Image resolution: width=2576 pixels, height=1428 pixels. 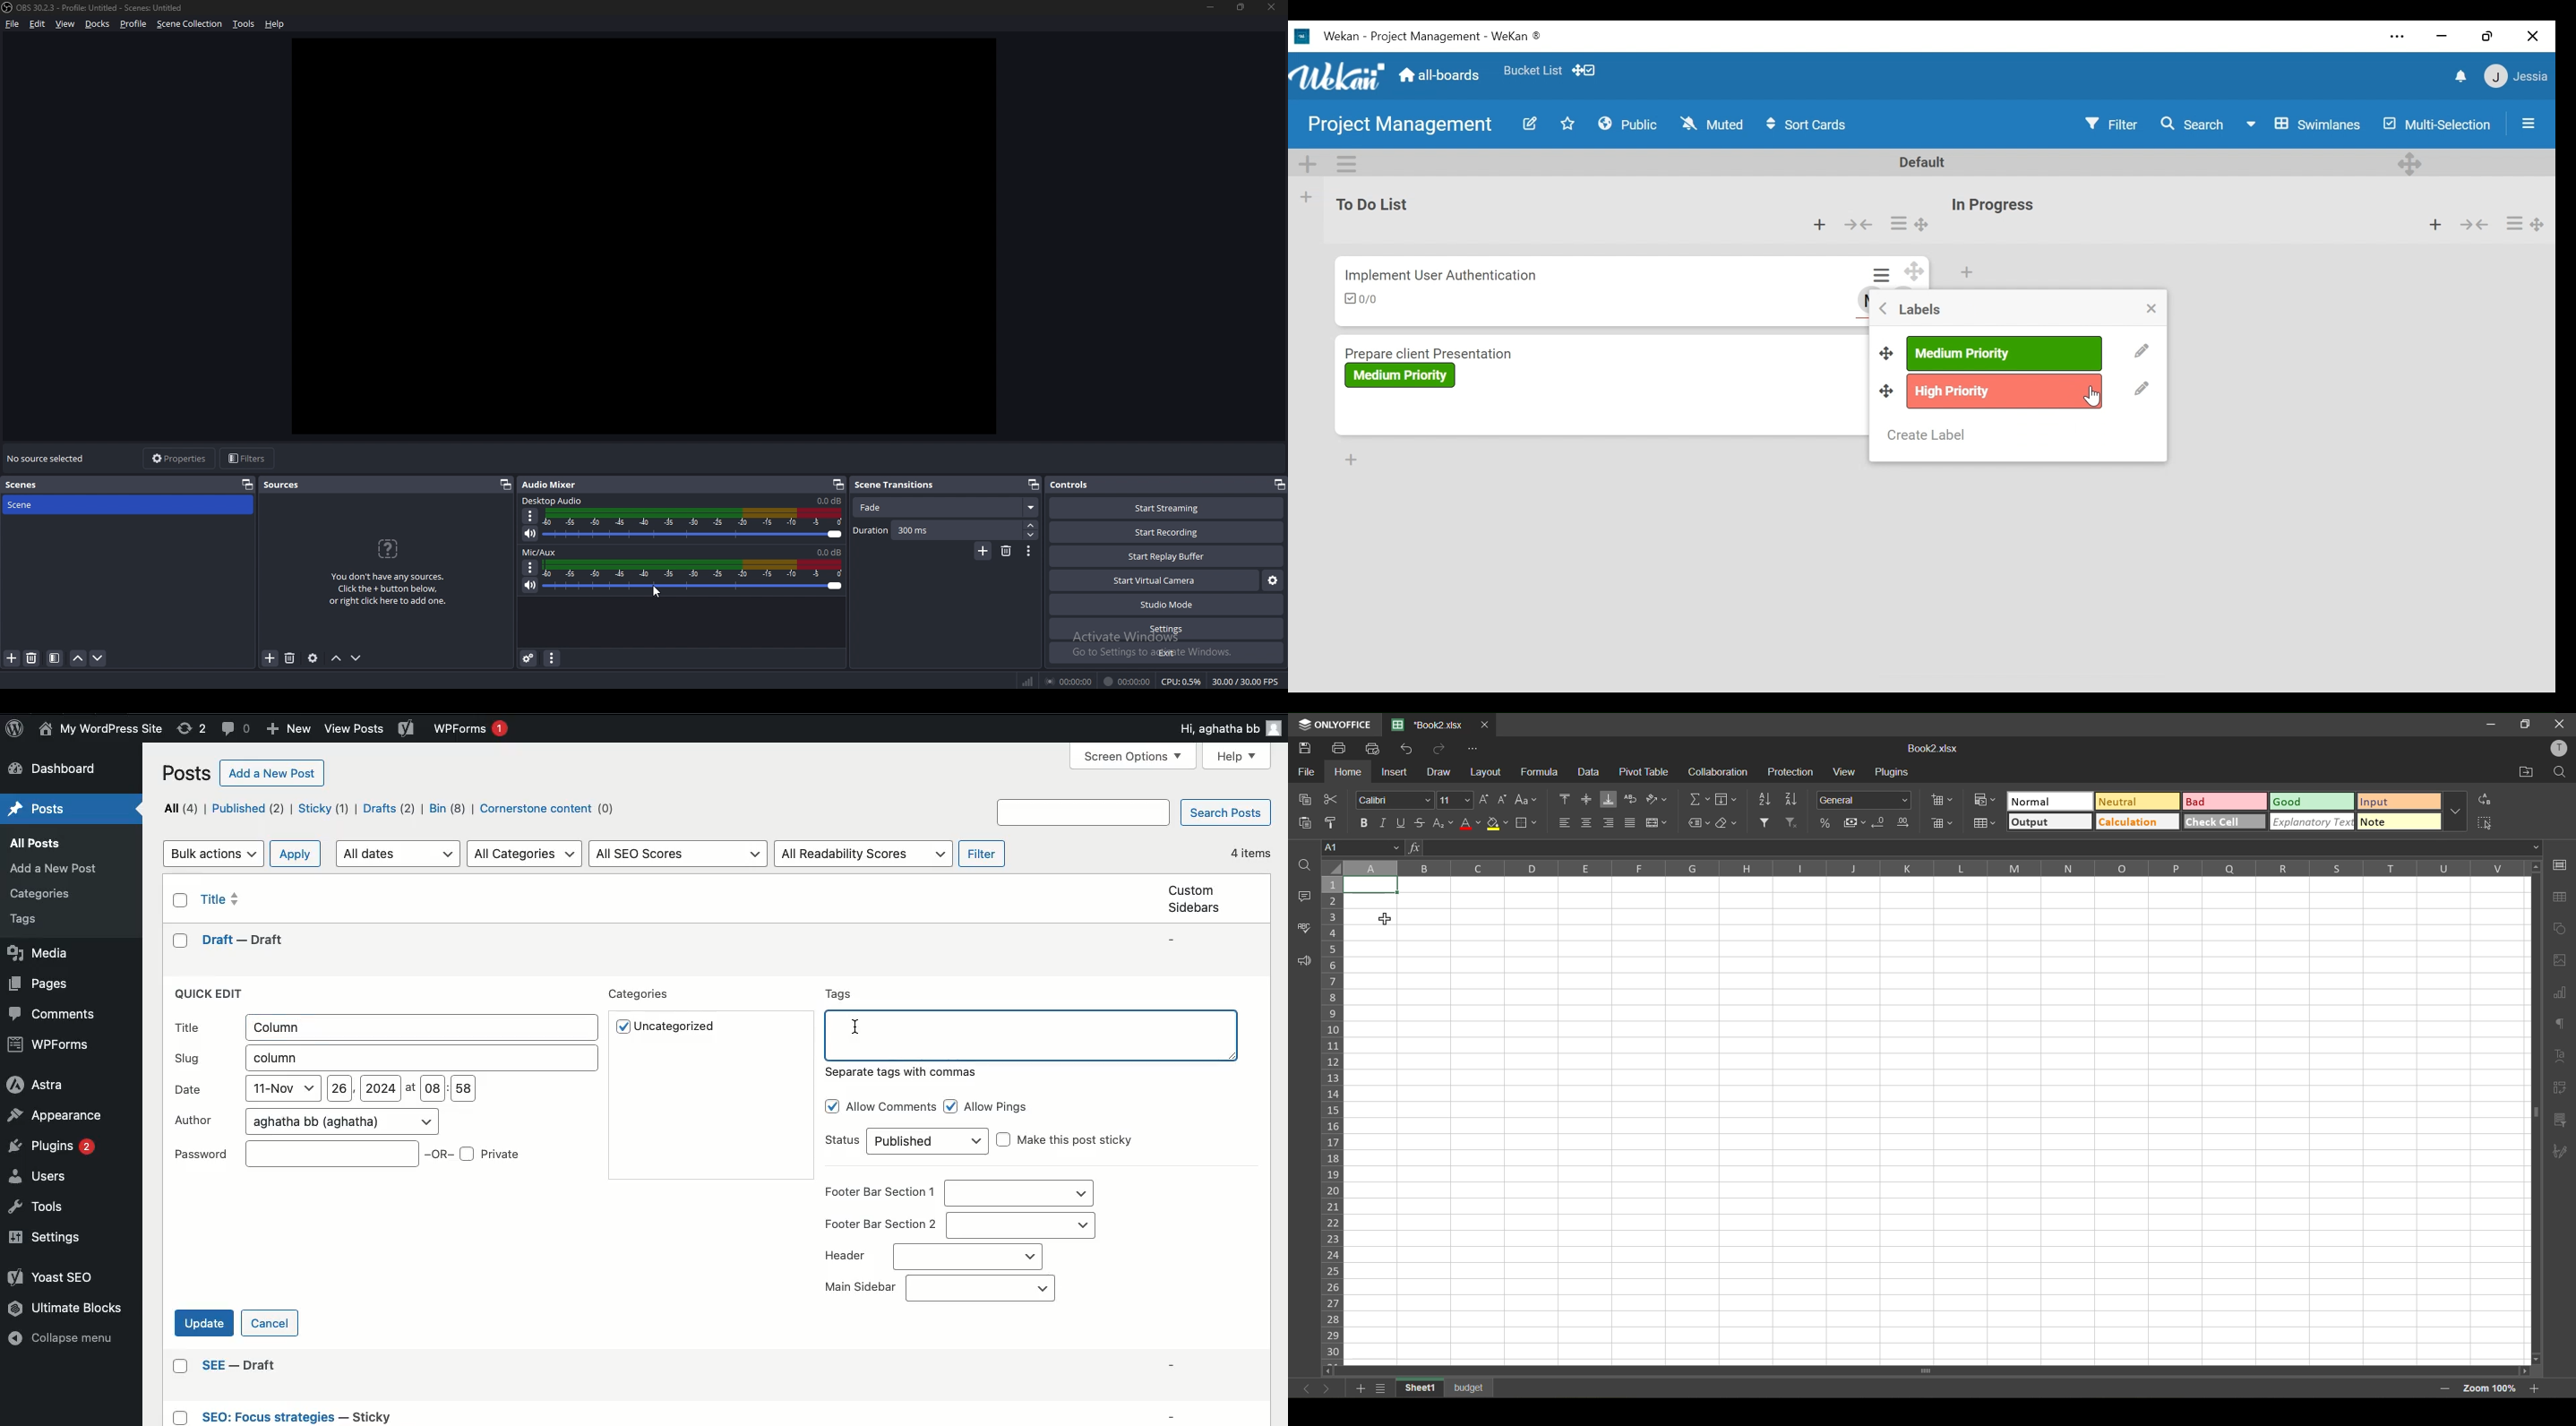 I want to click on Typing, so click(x=854, y=1028).